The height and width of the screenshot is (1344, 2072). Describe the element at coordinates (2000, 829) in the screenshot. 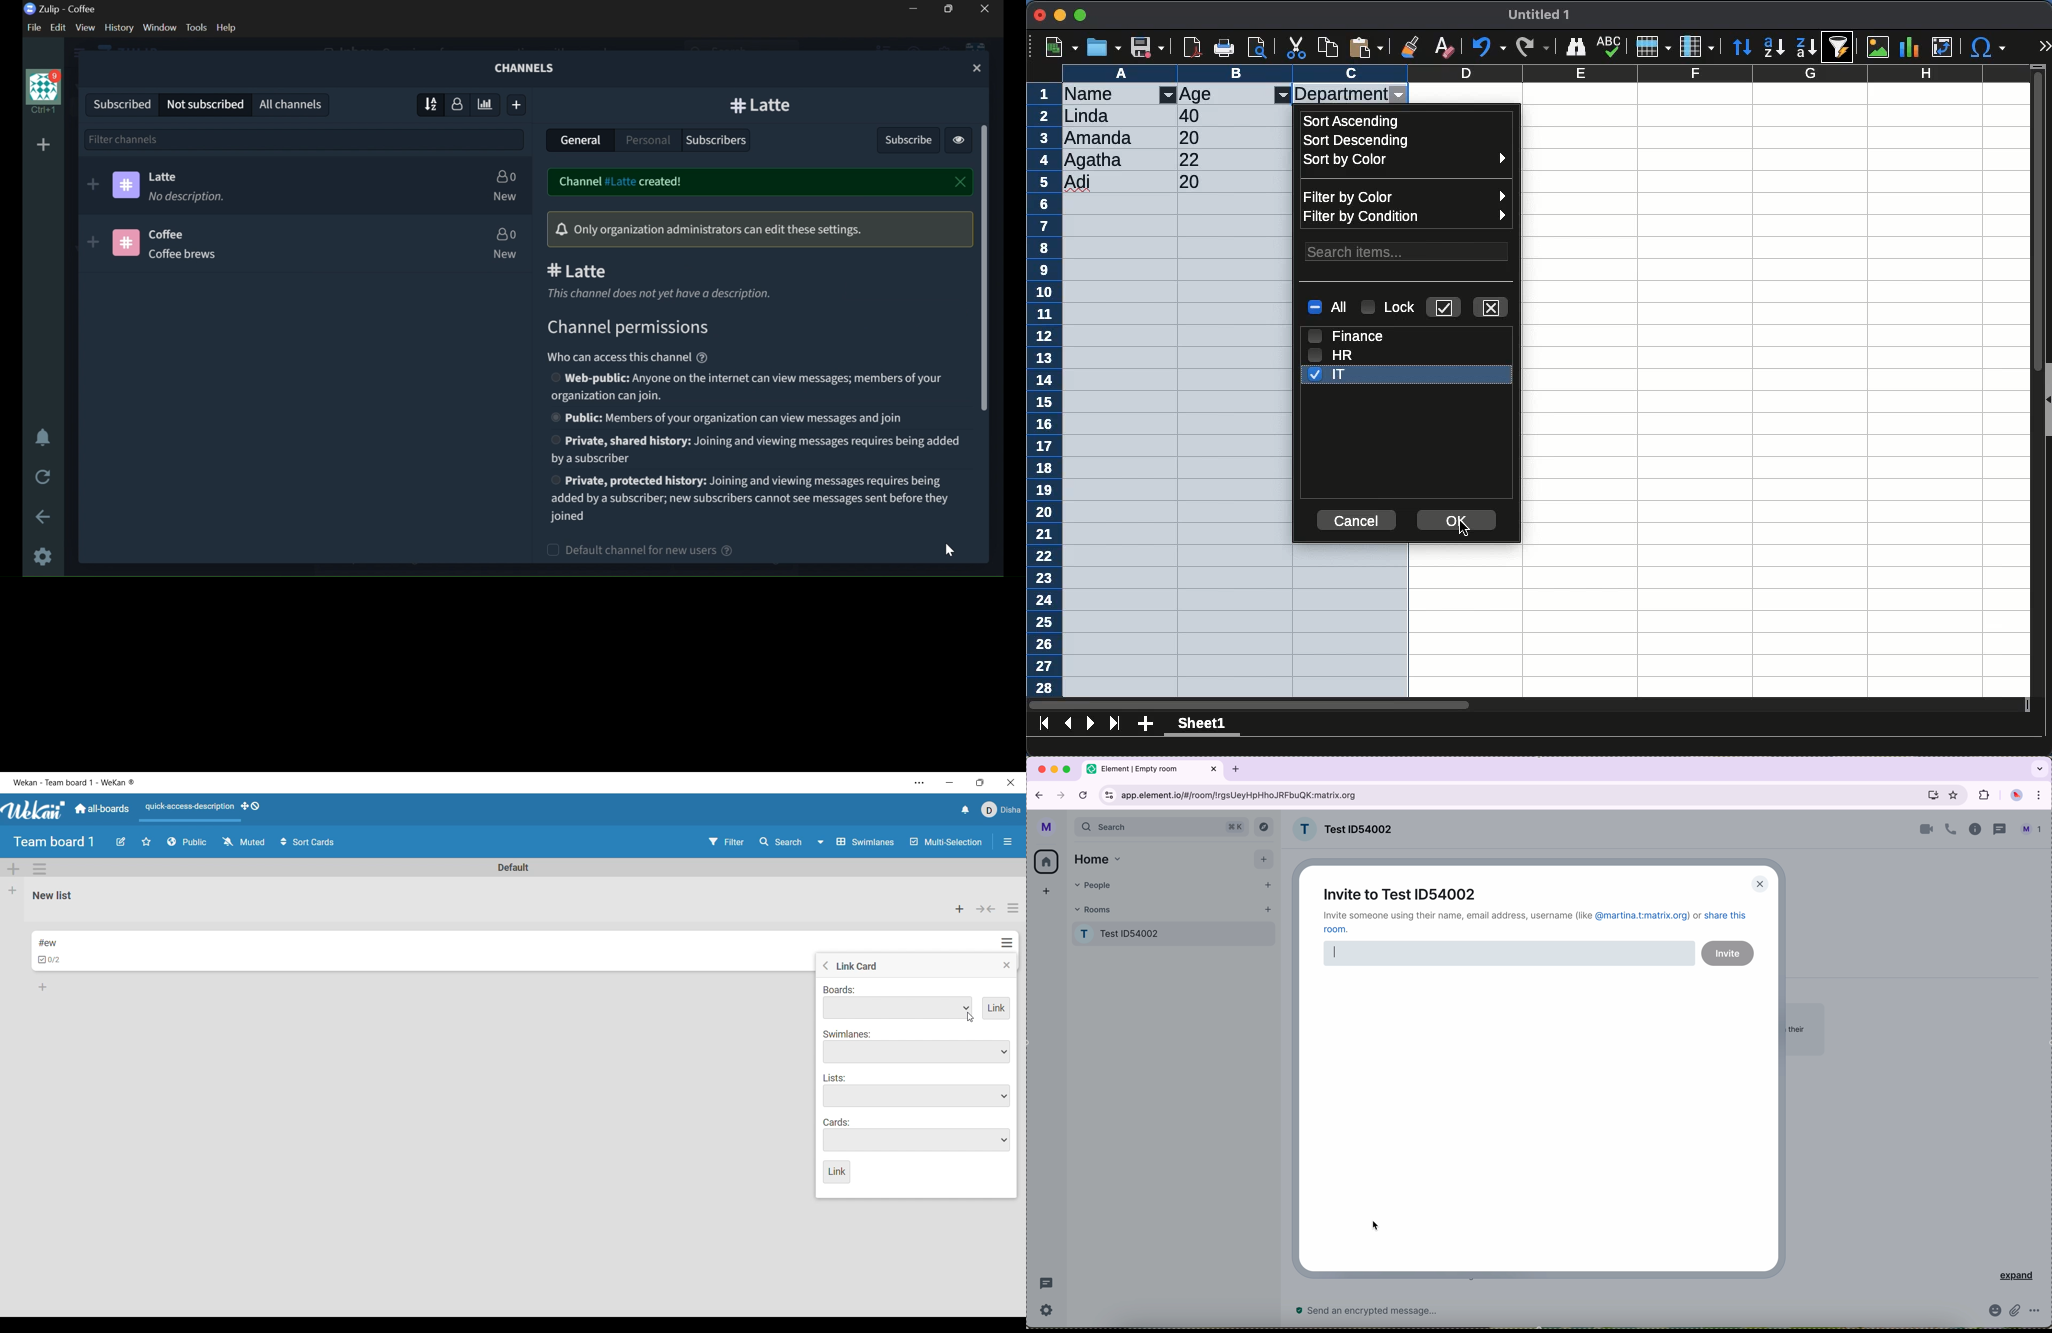

I see `threads` at that location.